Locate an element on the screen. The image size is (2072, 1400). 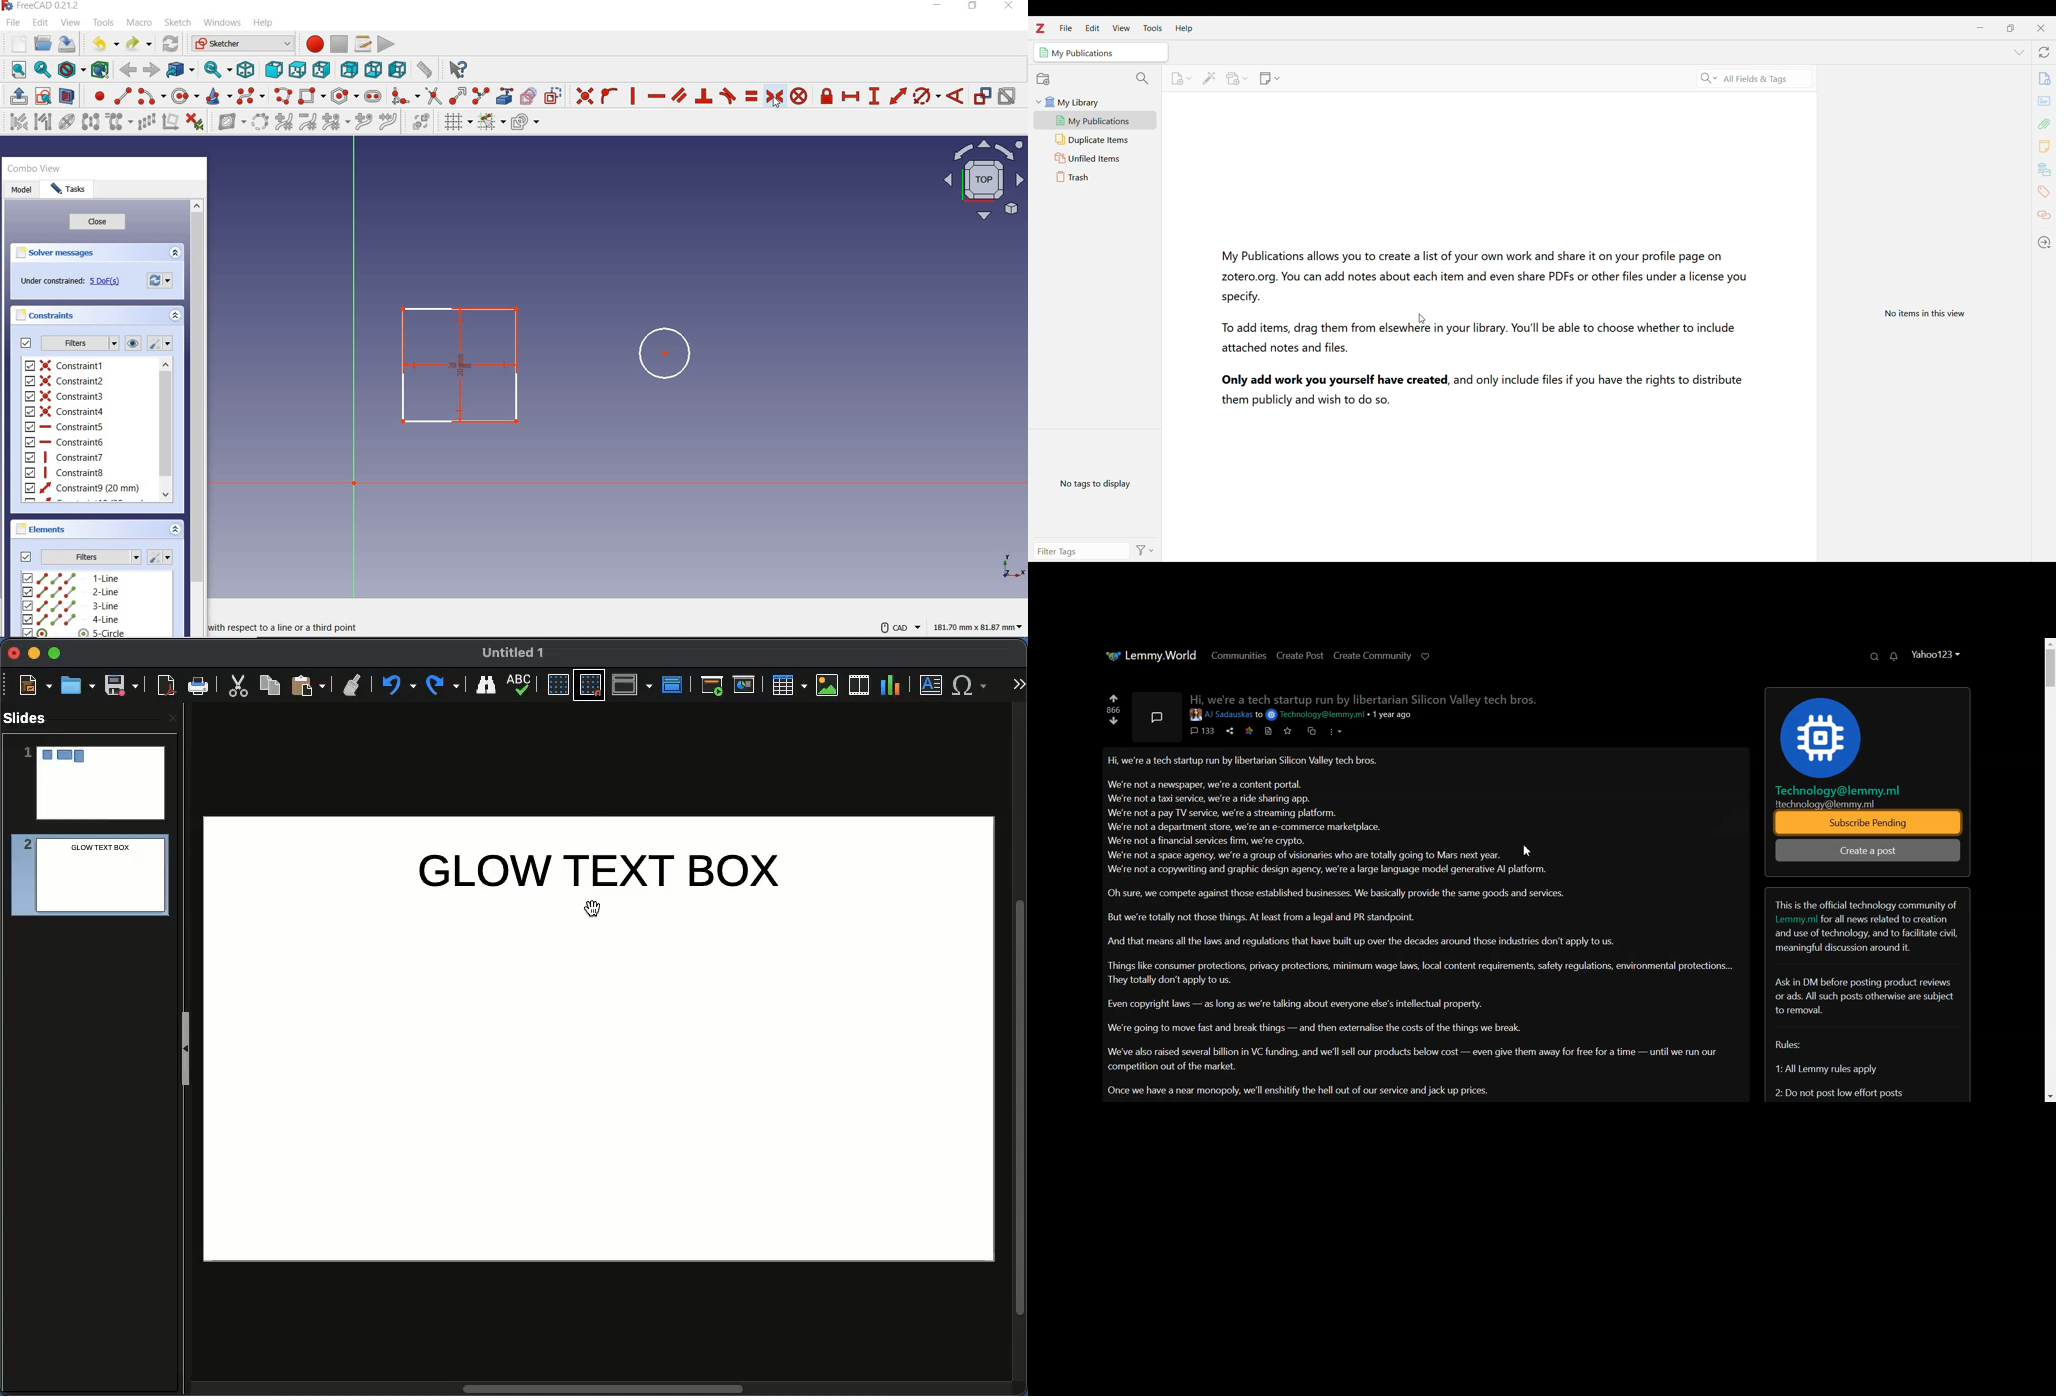
tasks is located at coordinates (70, 189).